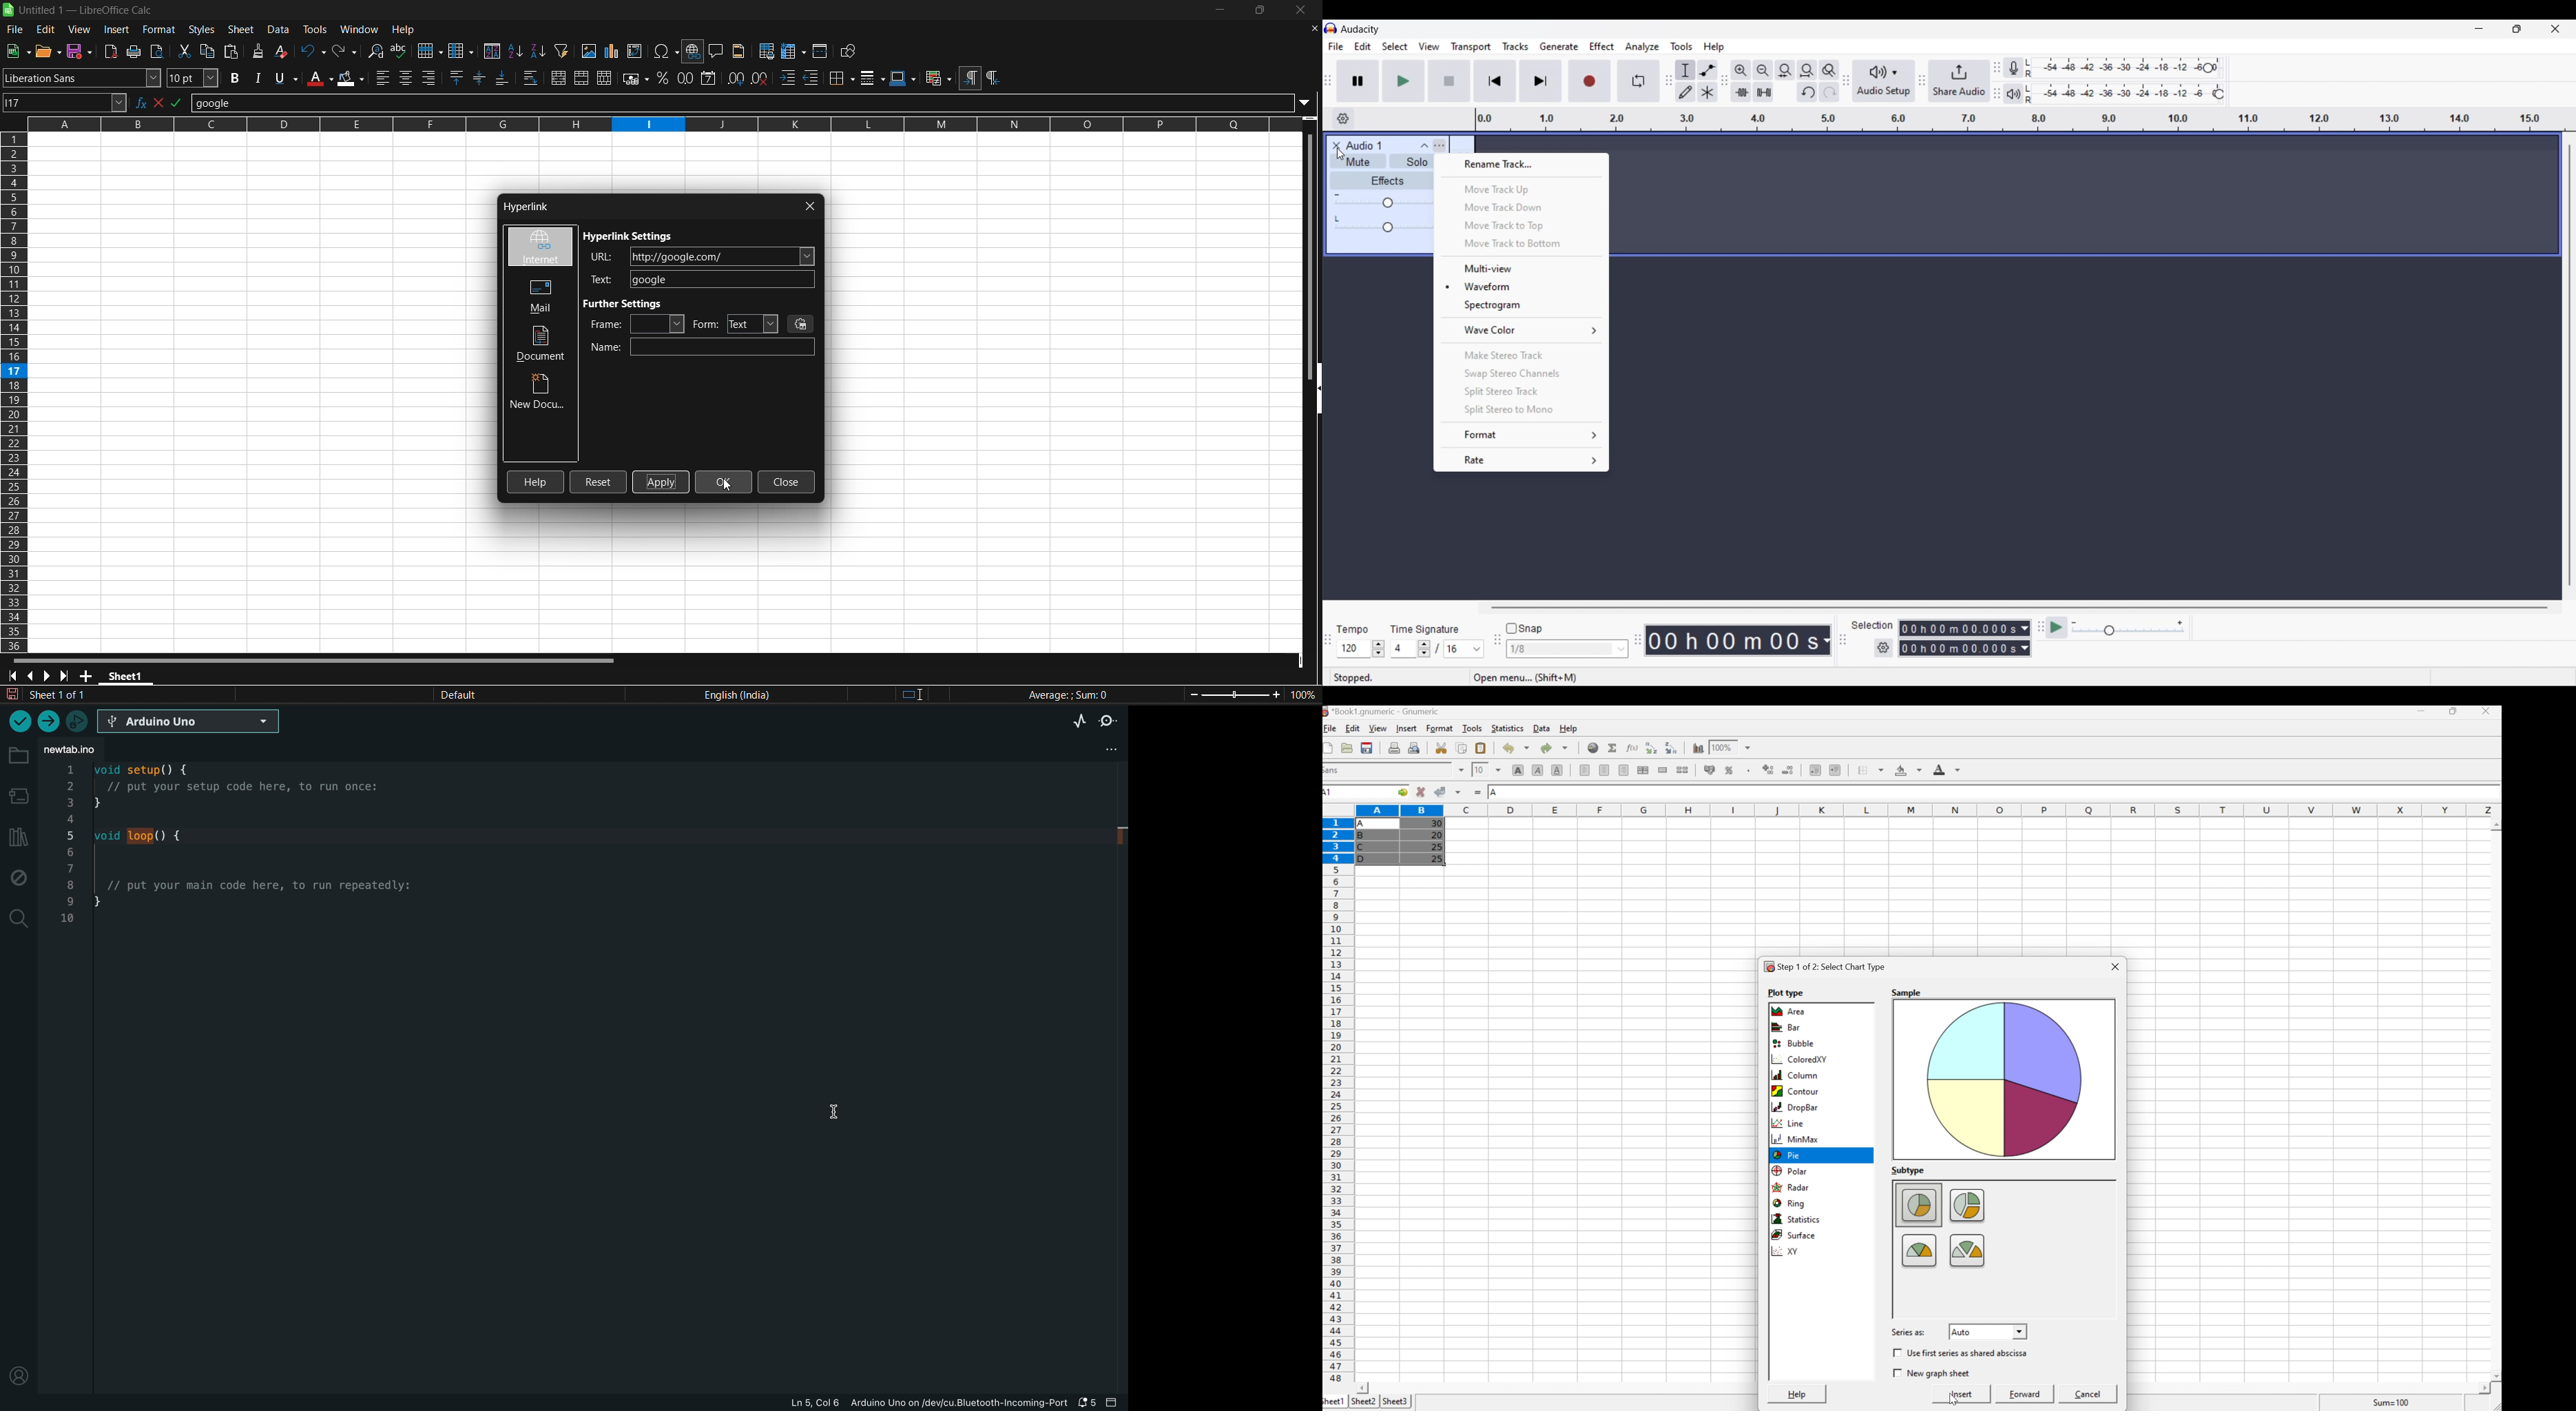 The width and height of the screenshot is (2576, 1428). Describe the element at coordinates (1569, 728) in the screenshot. I see `Help` at that location.